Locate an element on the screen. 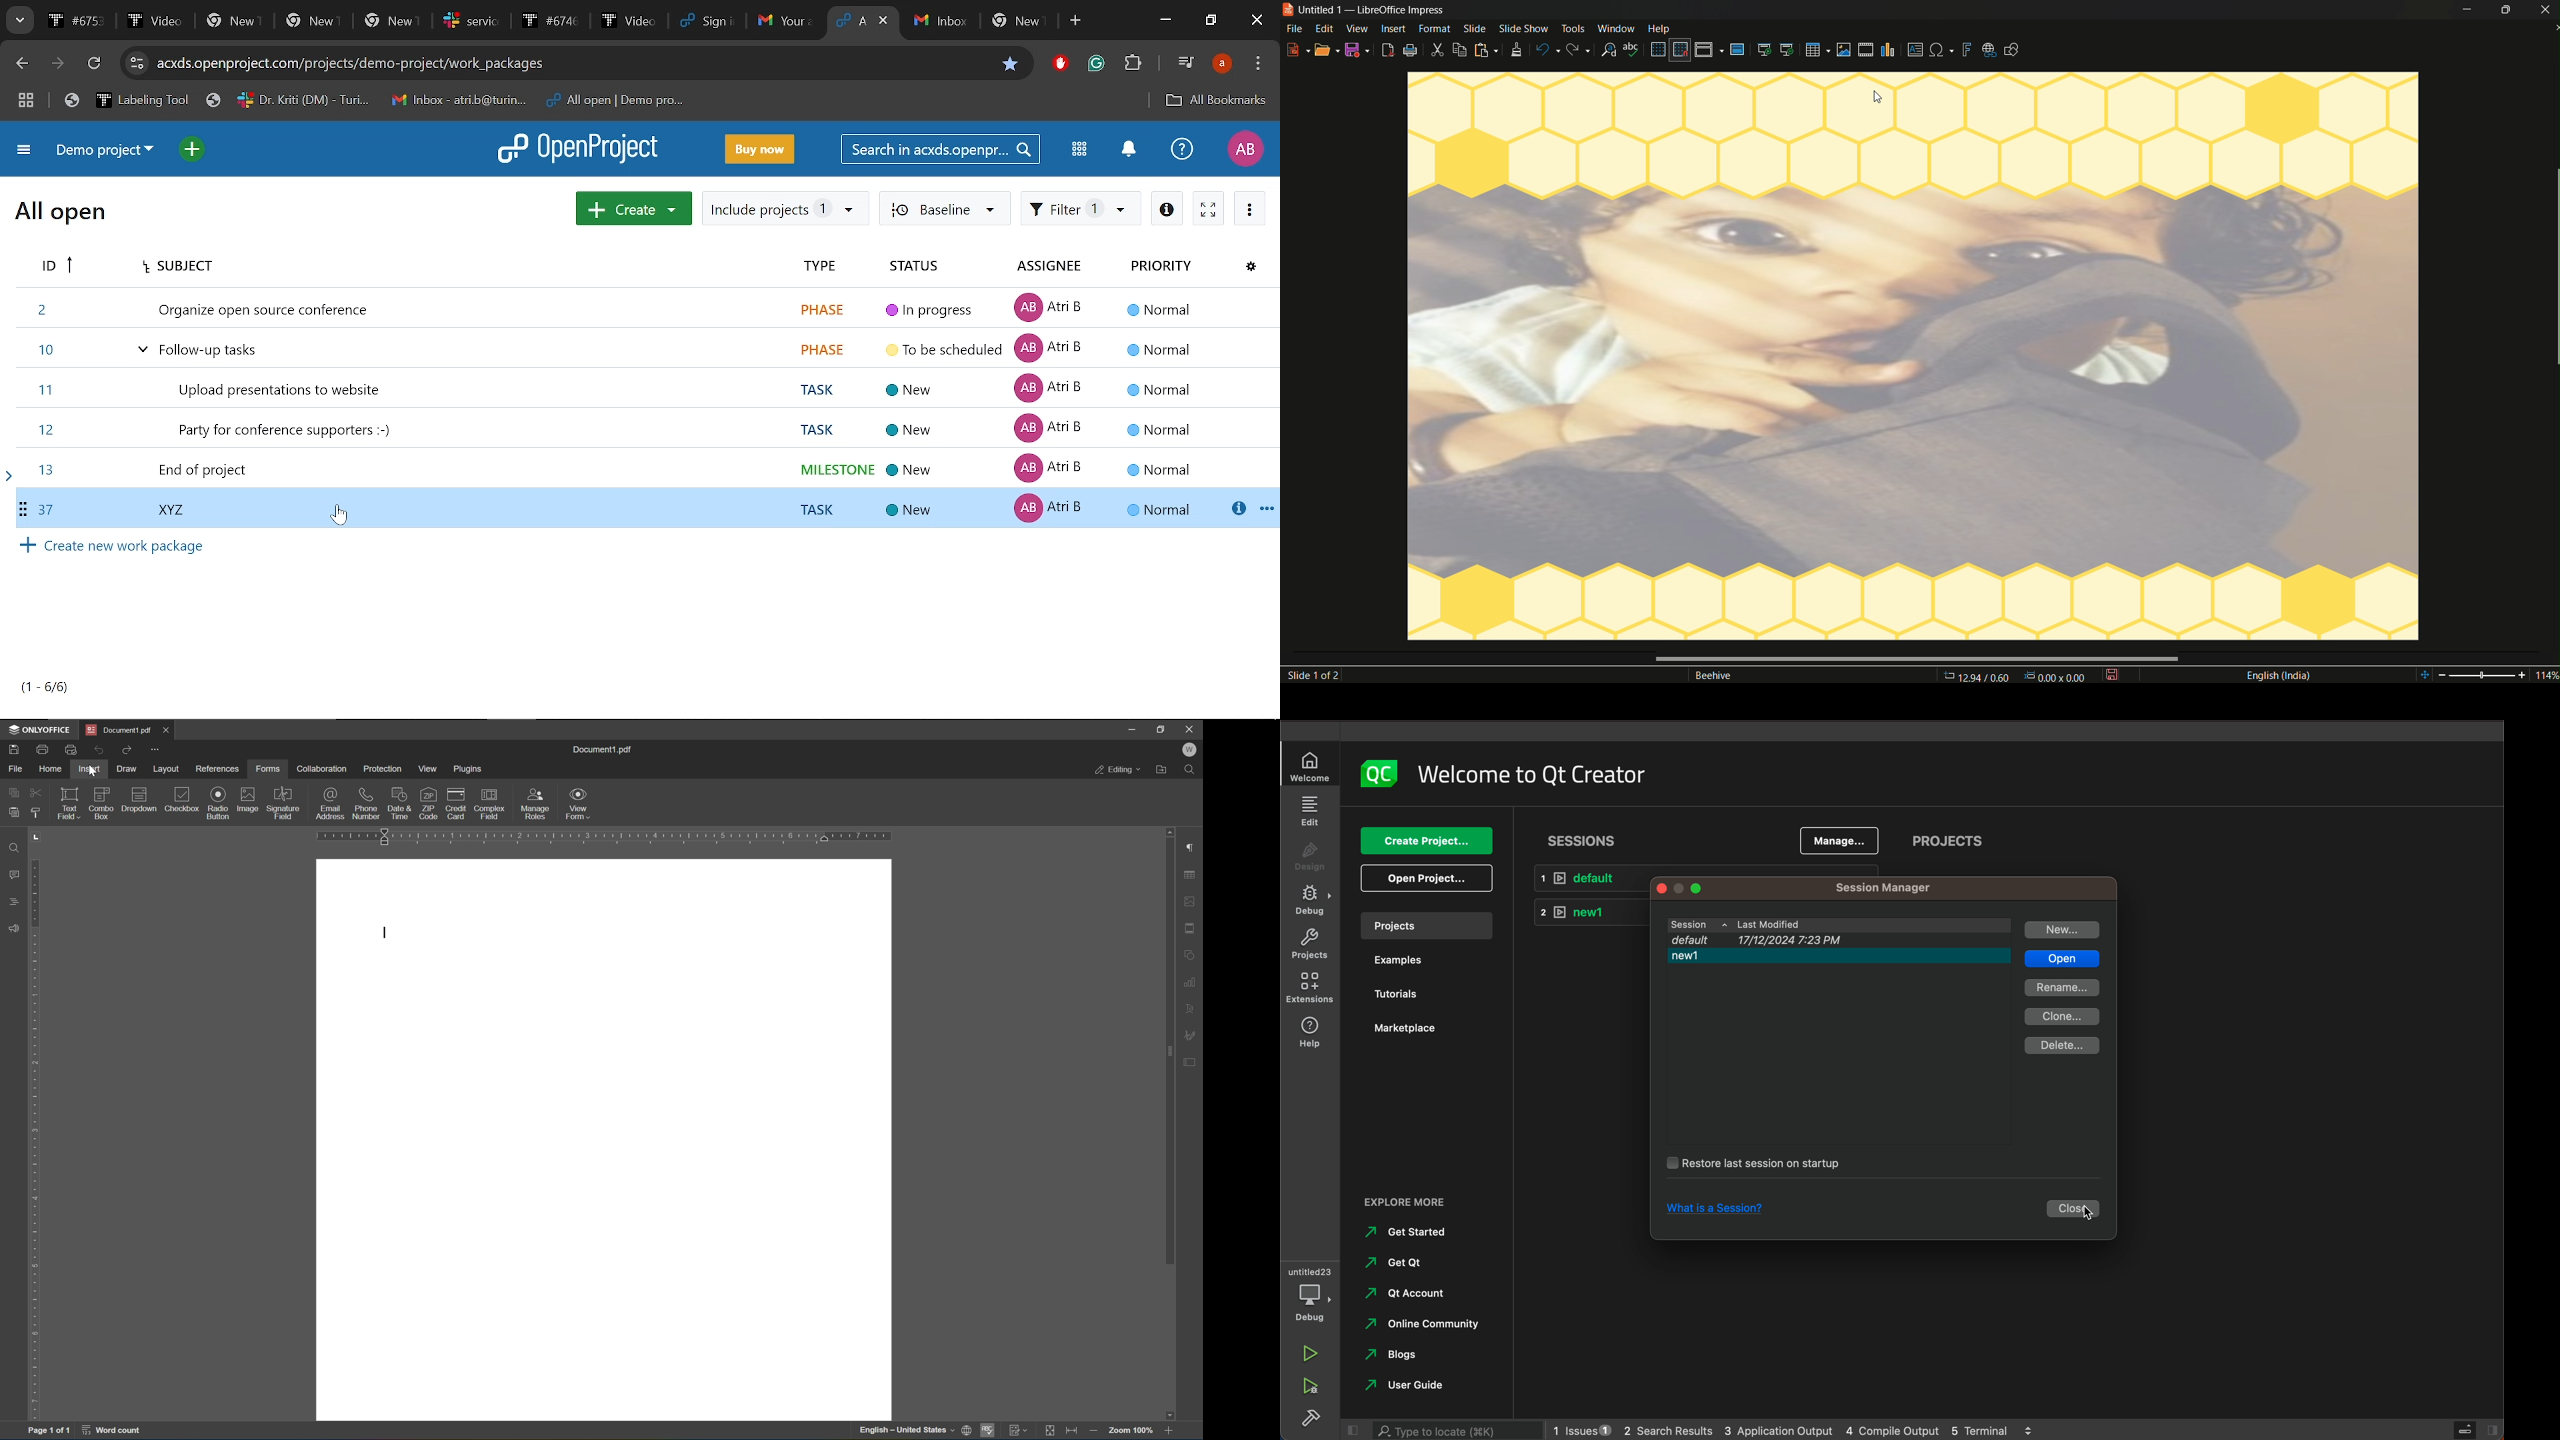 The height and width of the screenshot is (1456, 2576). insert hyperlink is located at coordinates (1989, 50).